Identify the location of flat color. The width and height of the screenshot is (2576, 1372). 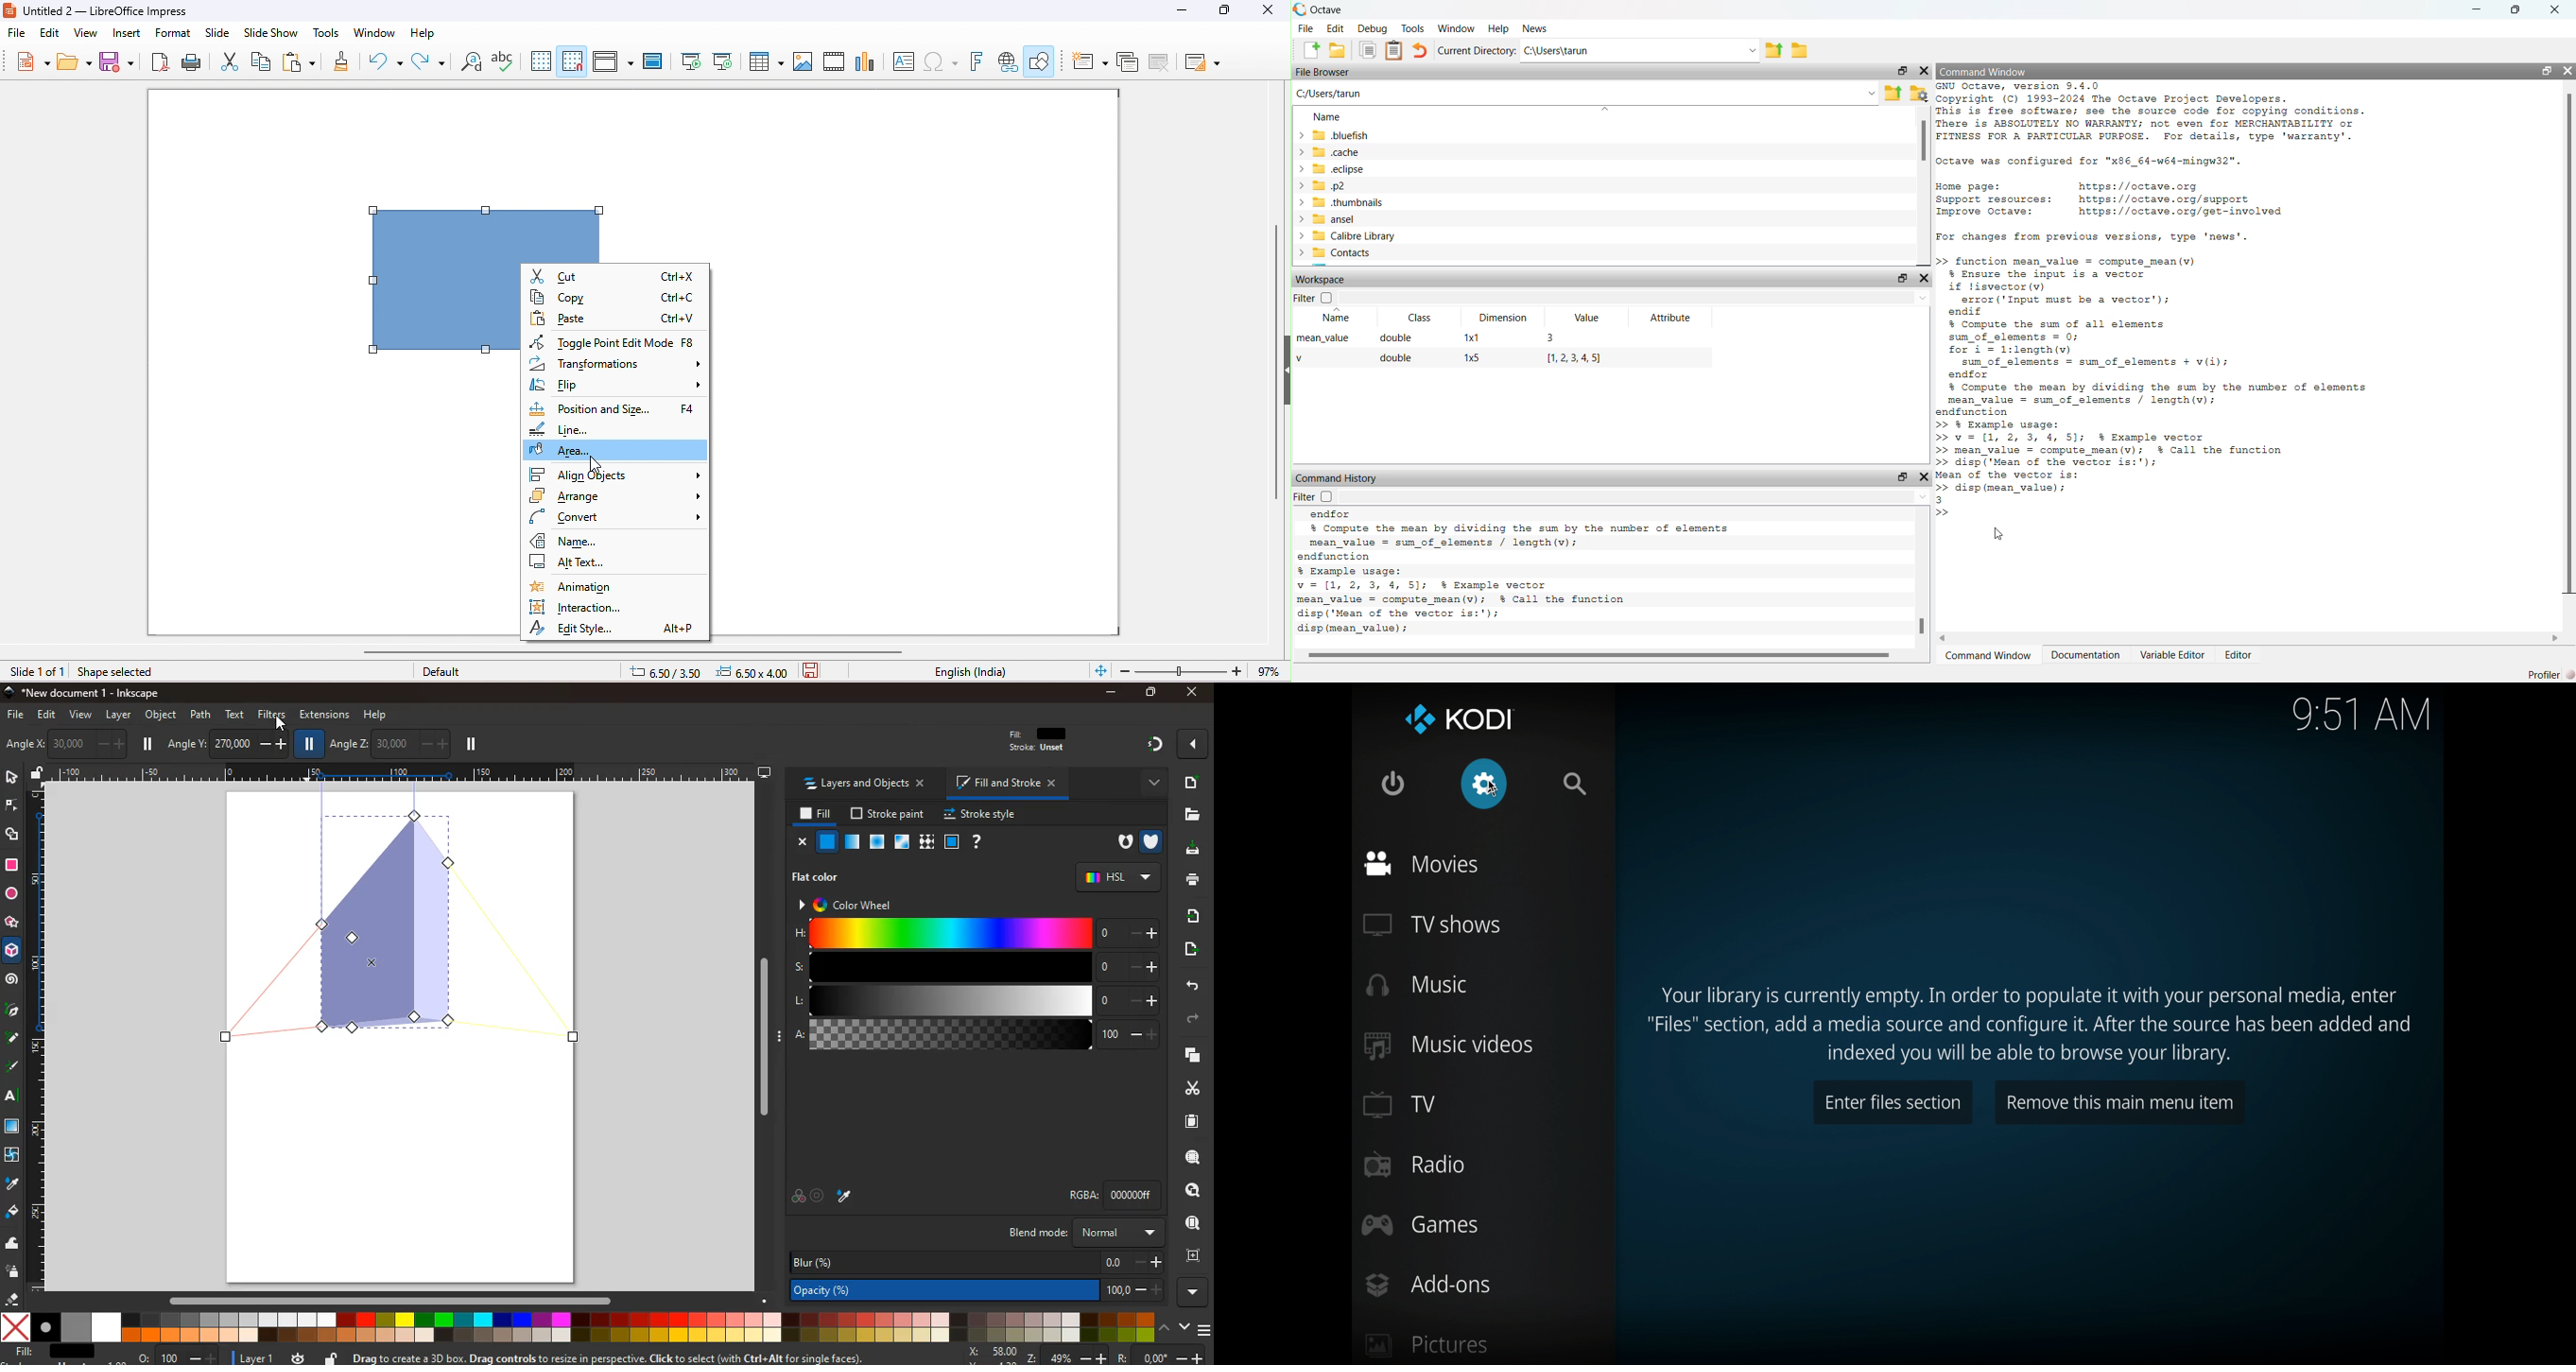
(821, 876).